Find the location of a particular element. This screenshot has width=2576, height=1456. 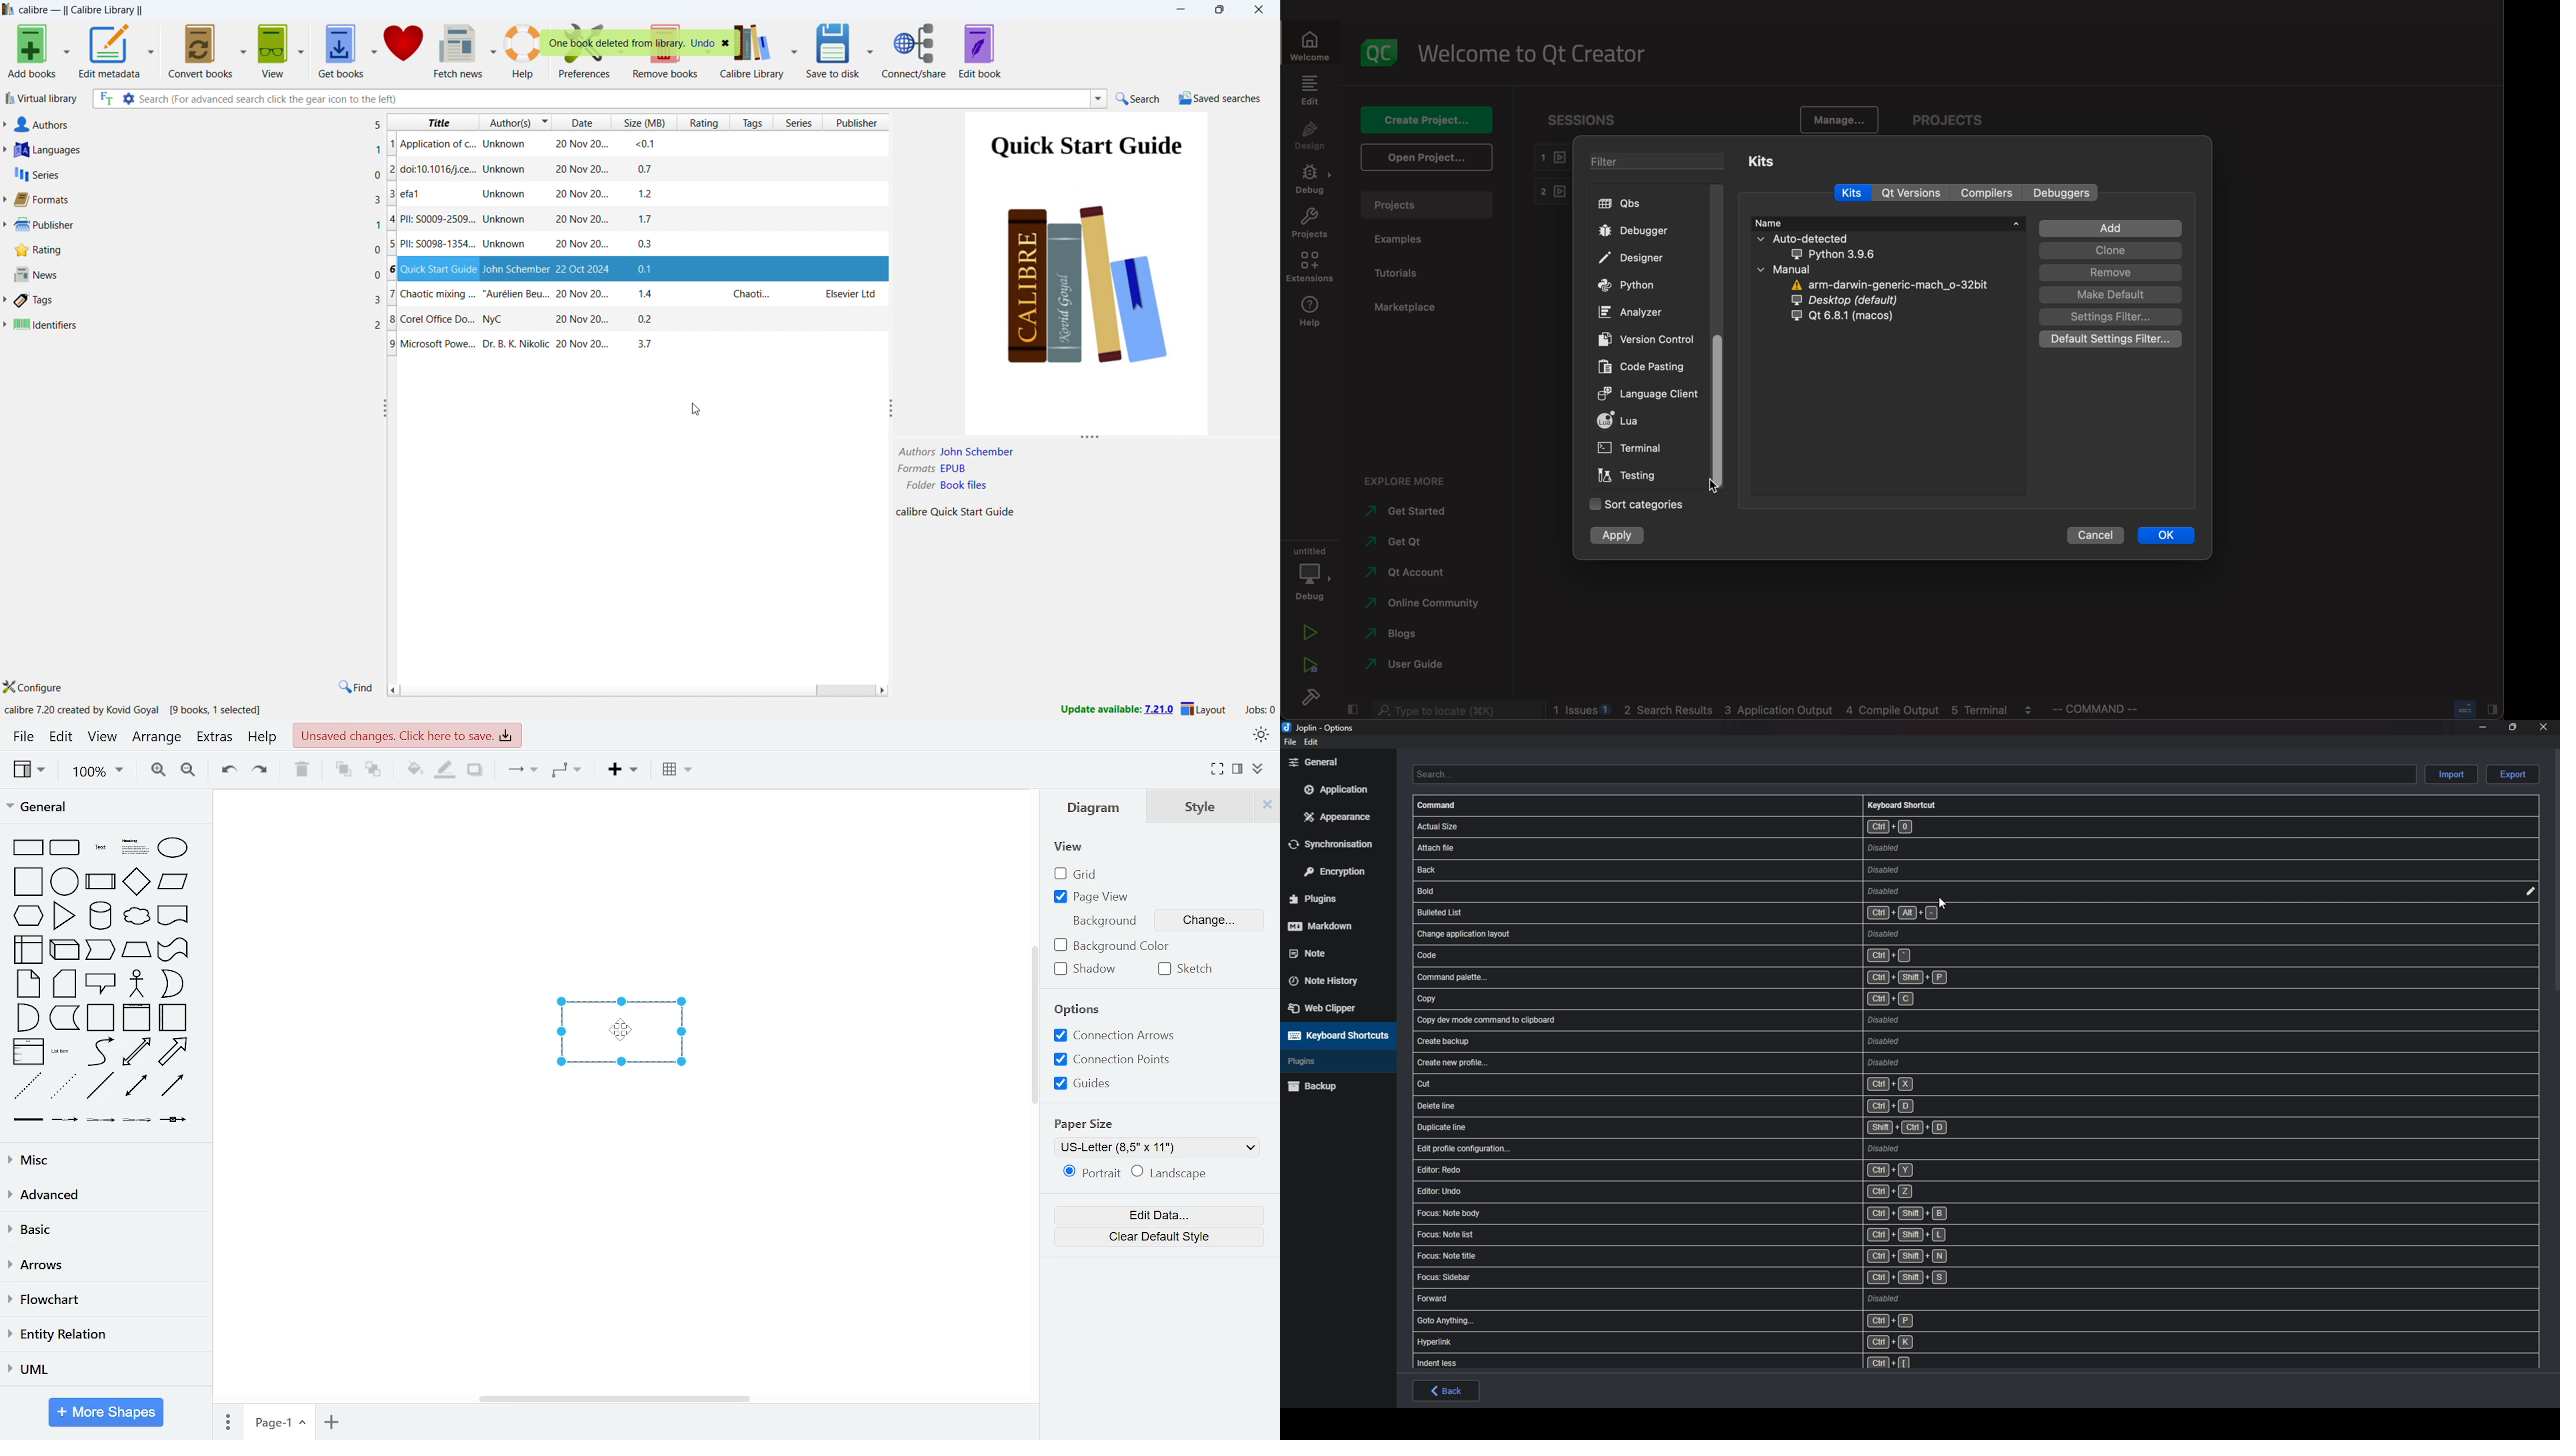

shortcut is located at coordinates (1712, 1343).